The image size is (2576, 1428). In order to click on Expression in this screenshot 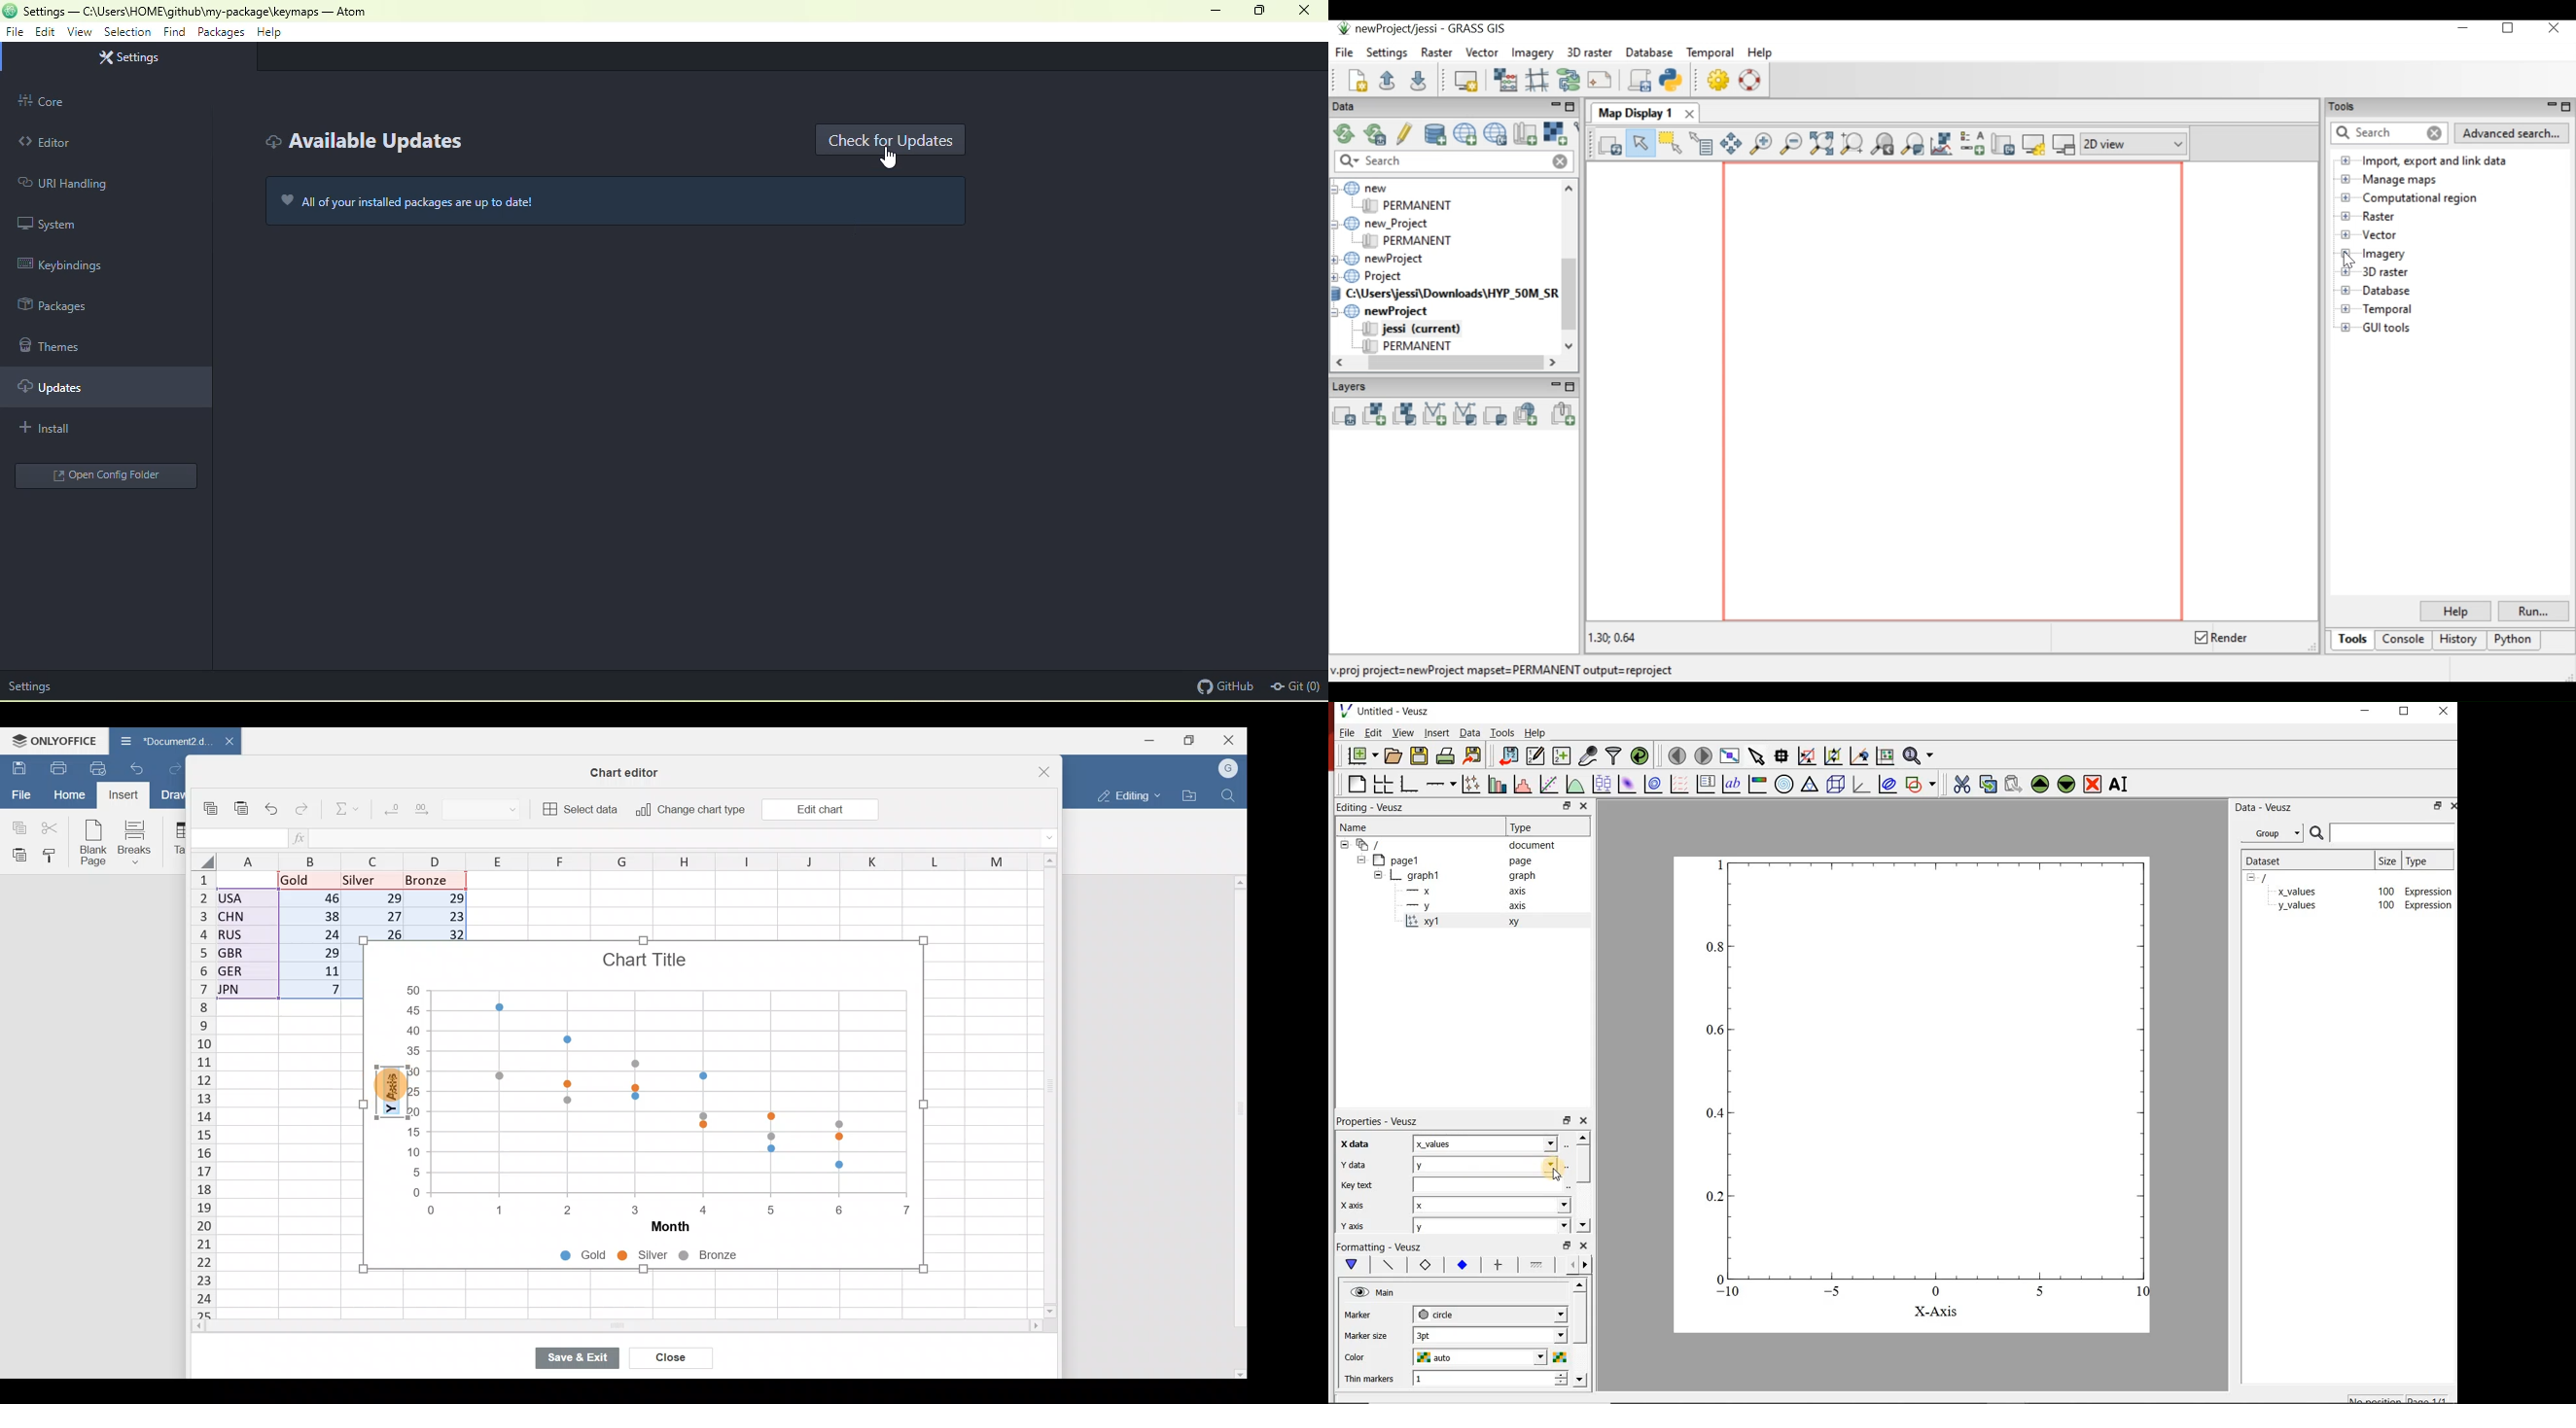, I will do `click(2430, 890)`.